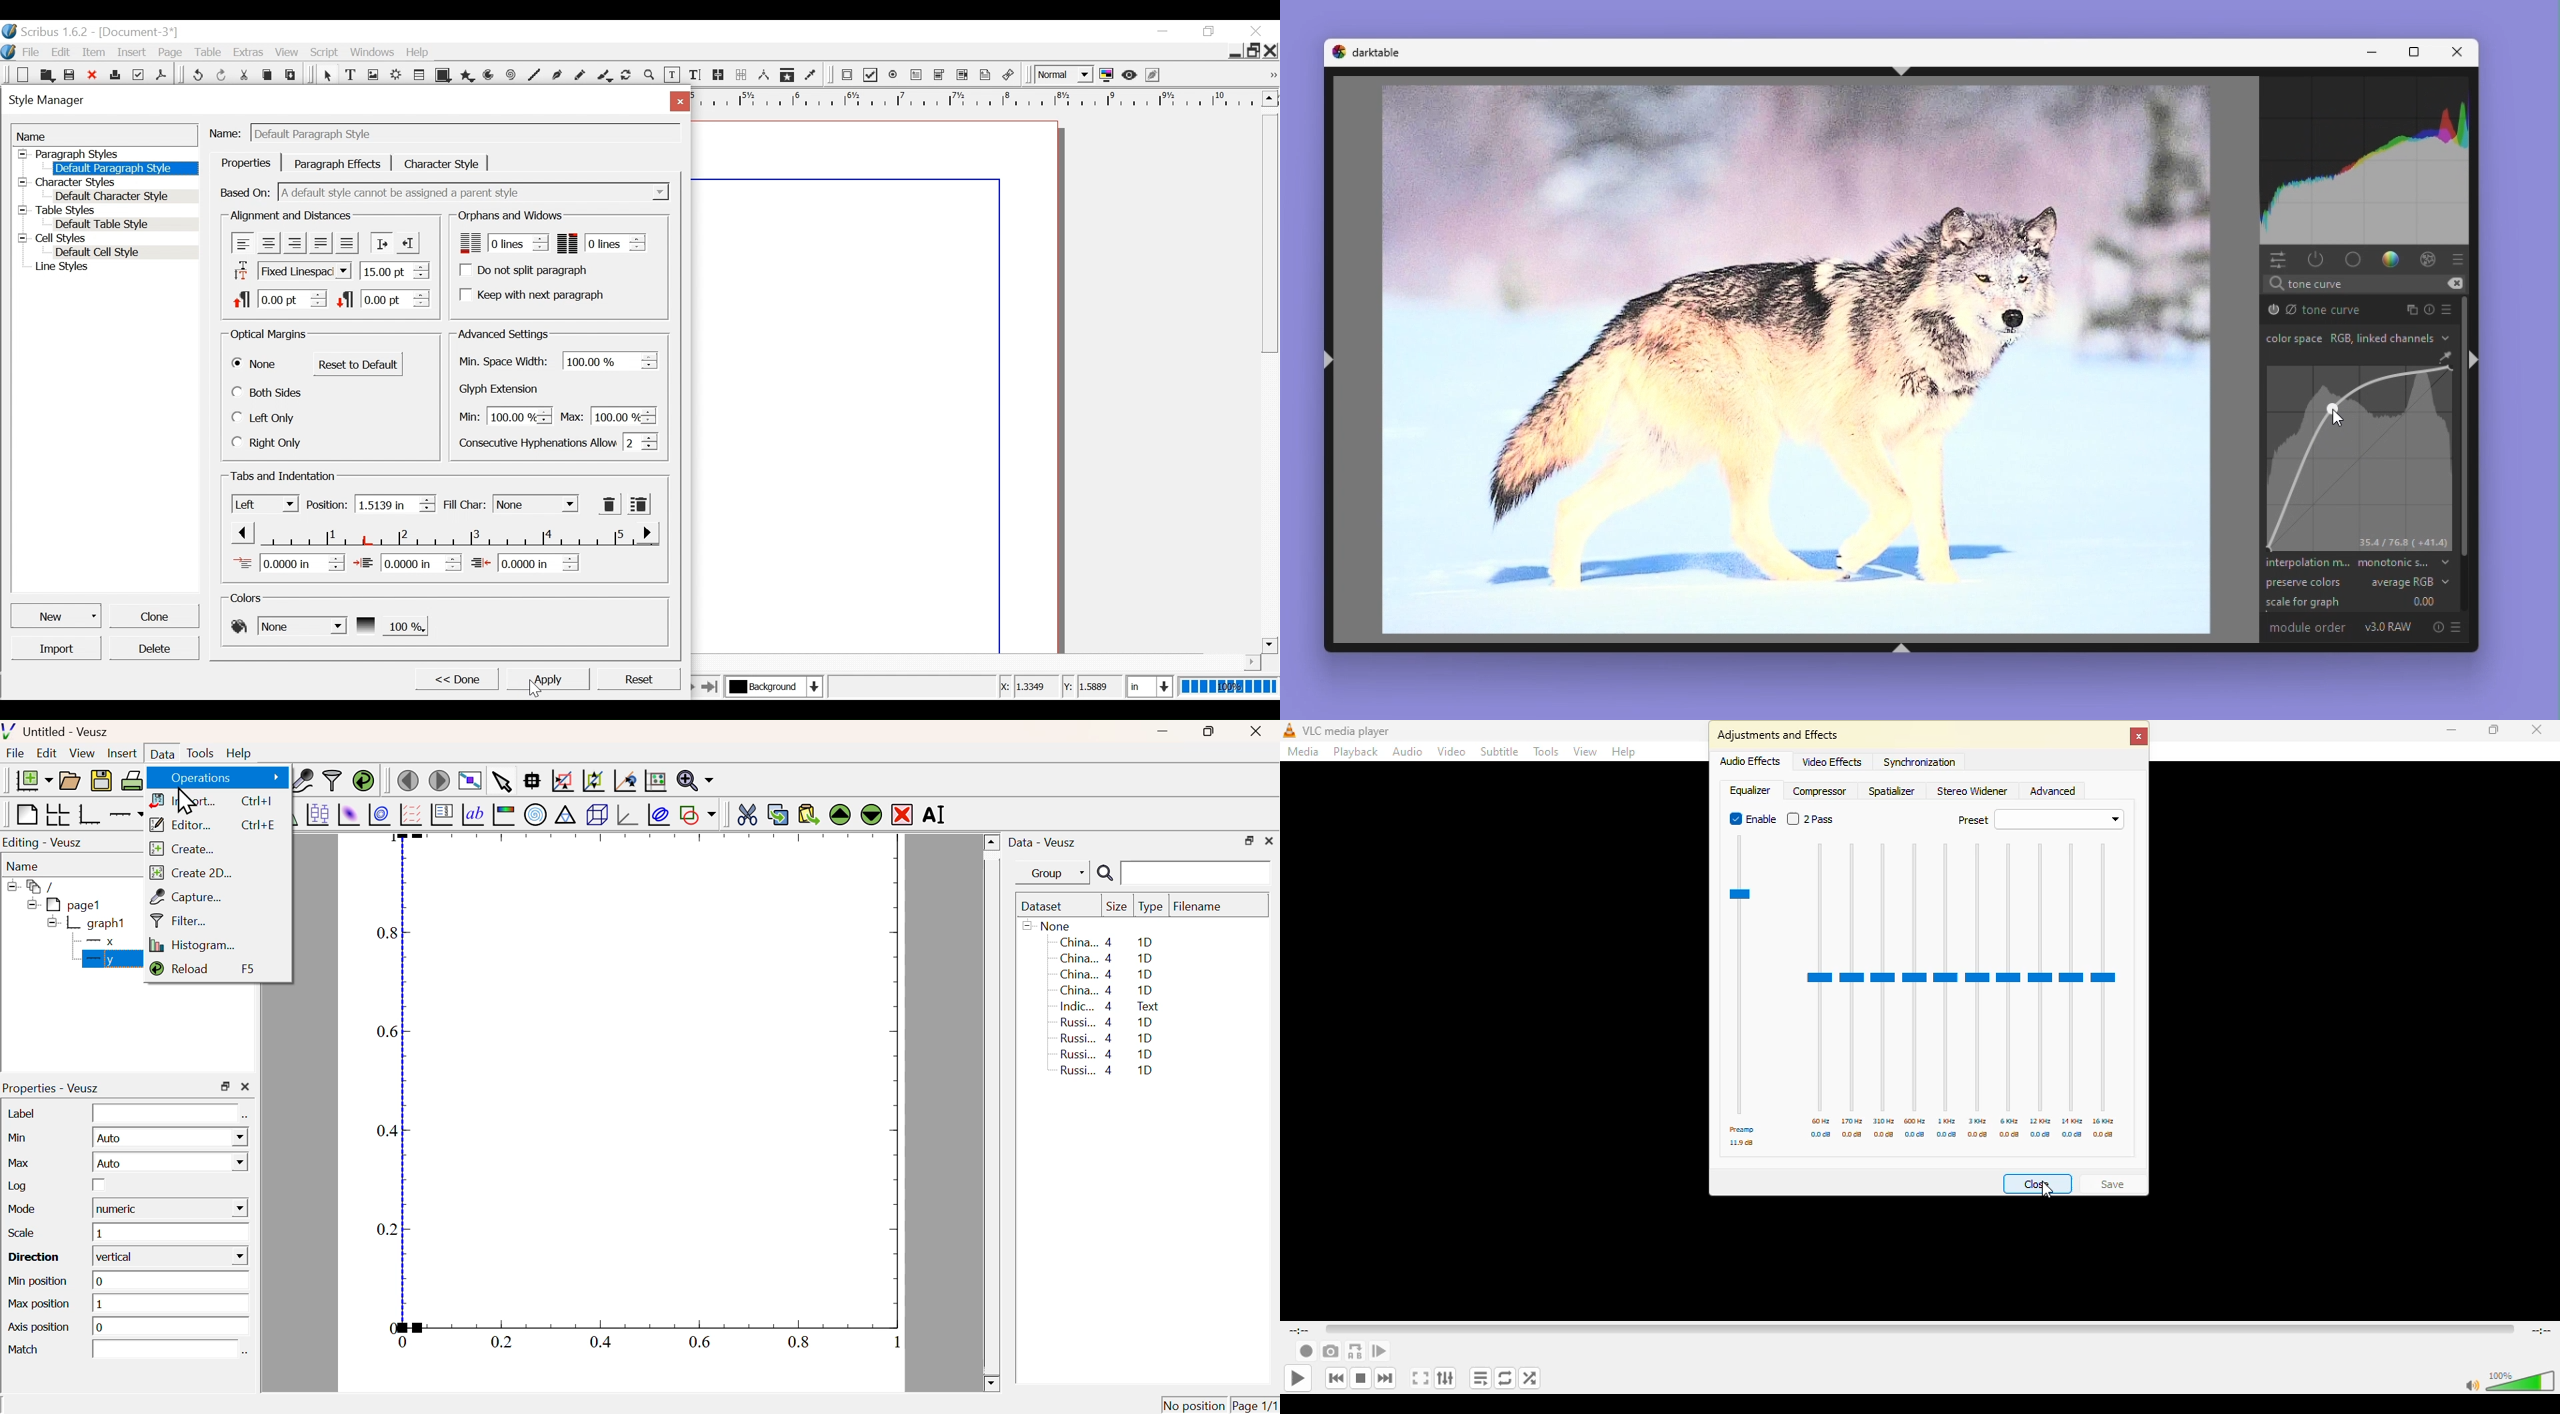  What do you see at coordinates (289, 563) in the screenshot?
I see `First line Indent` at bounding box center [289, 563].